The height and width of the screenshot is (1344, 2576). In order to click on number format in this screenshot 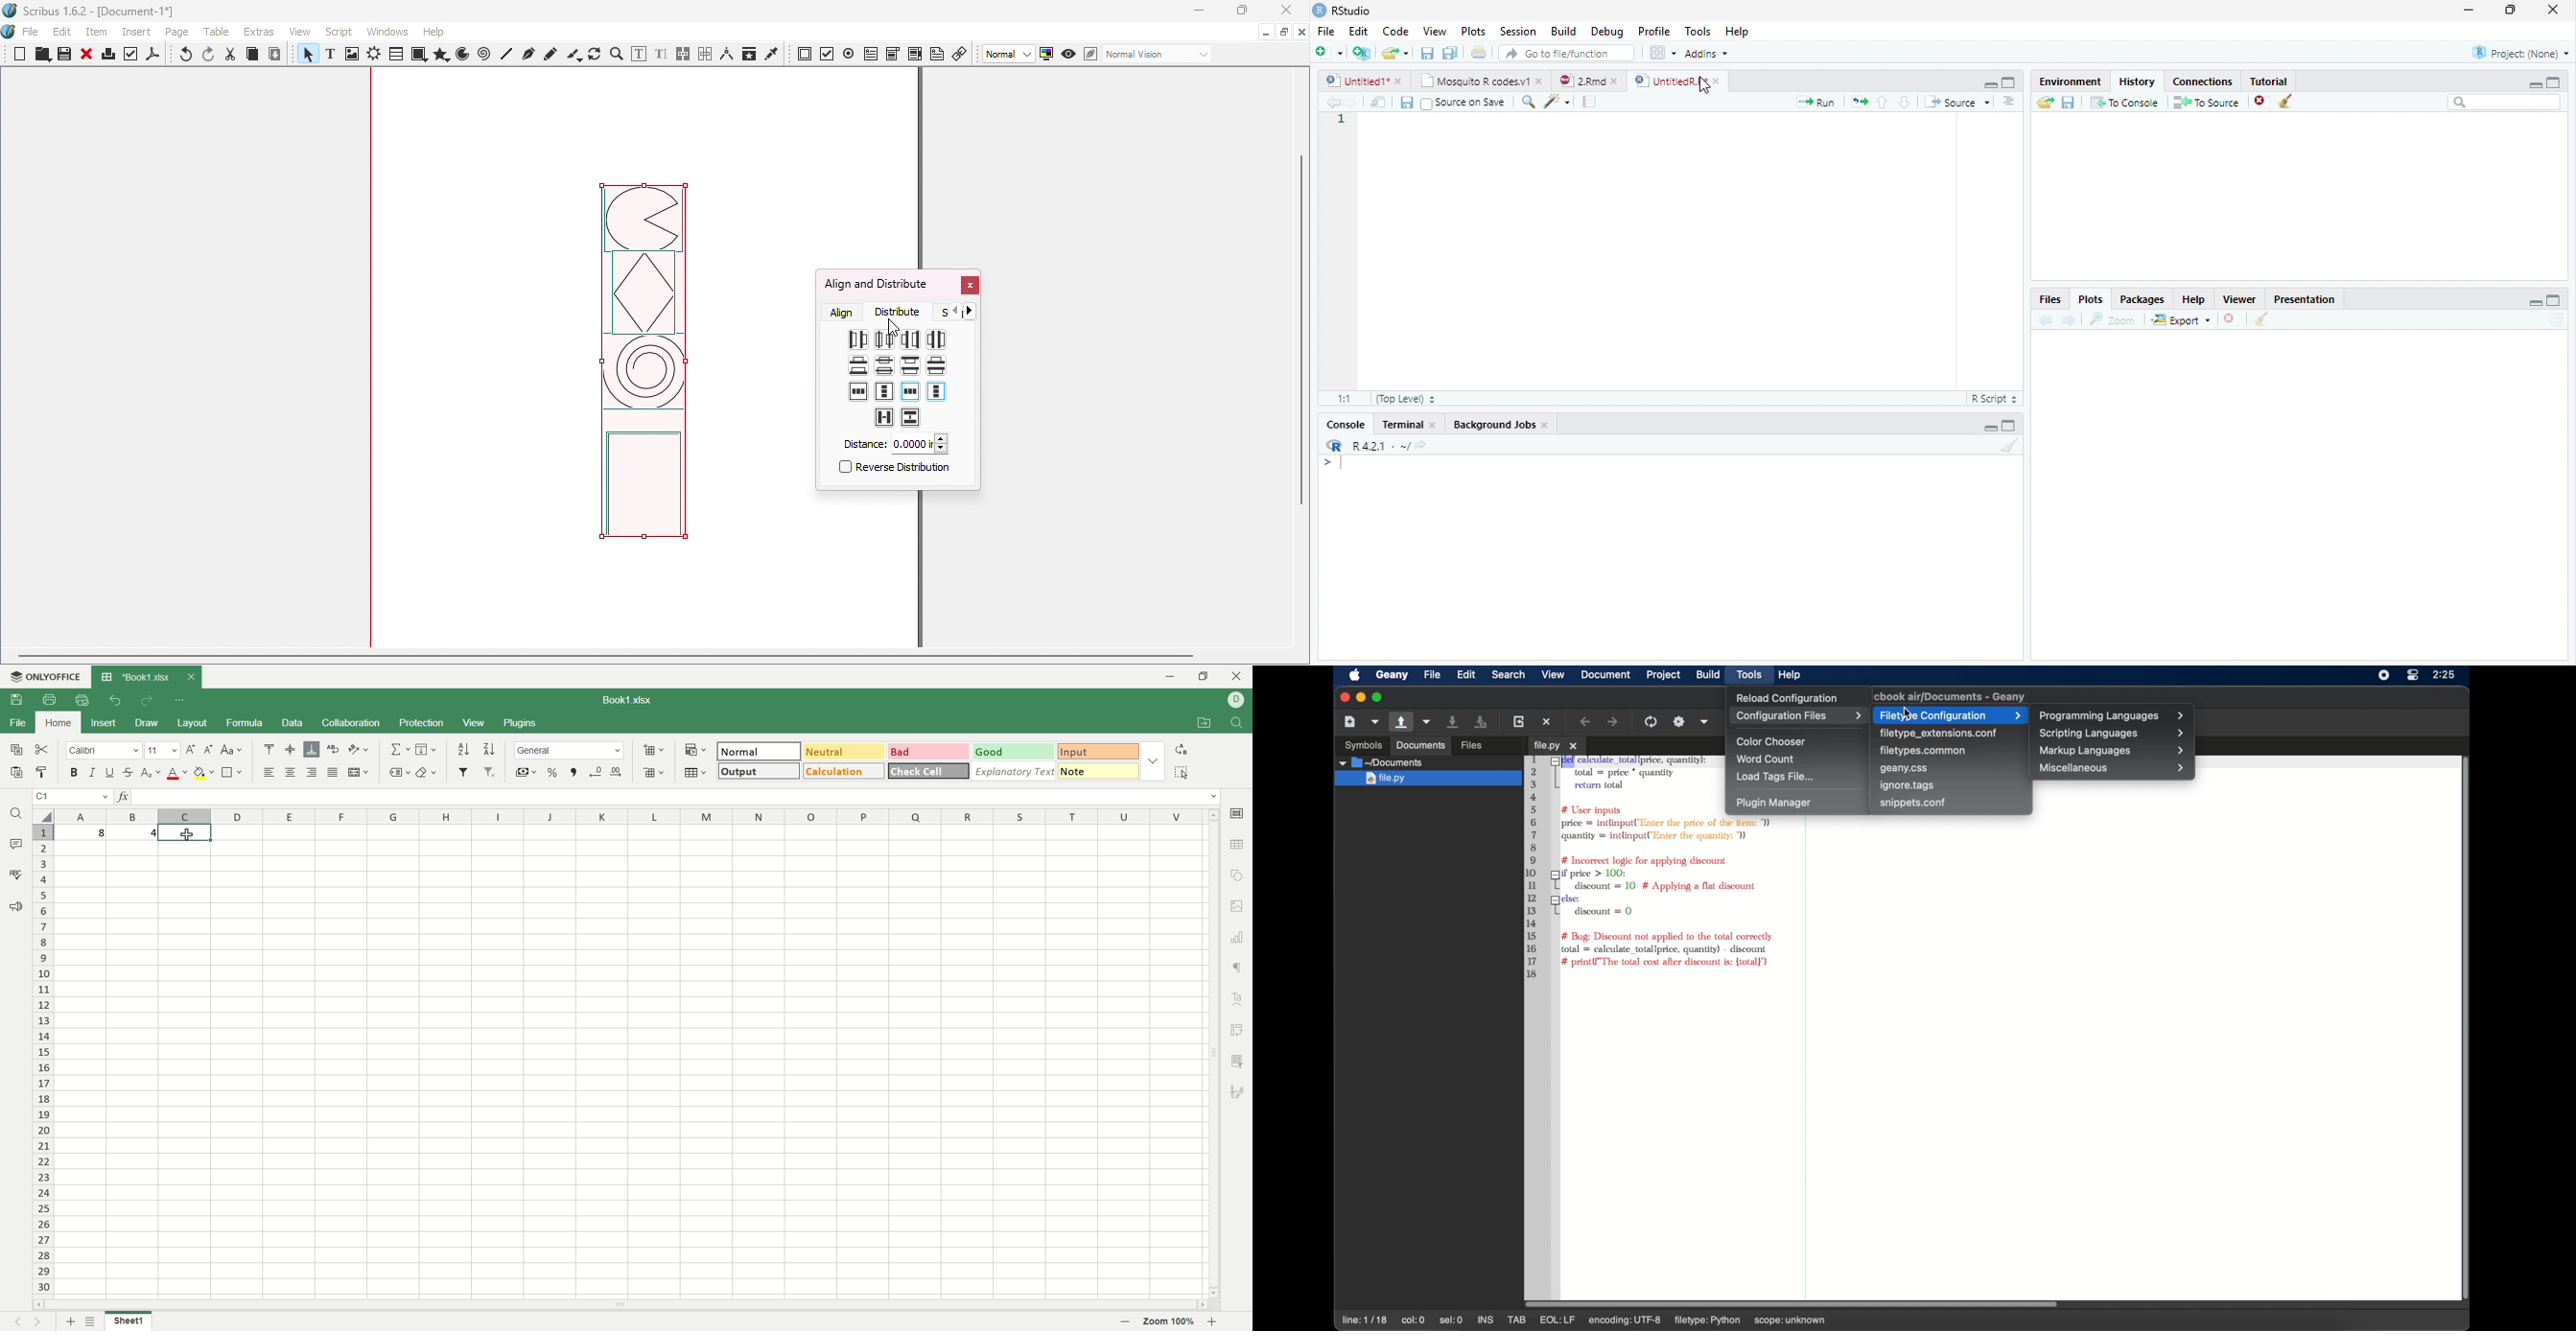, I will do `click(570, 750)`.